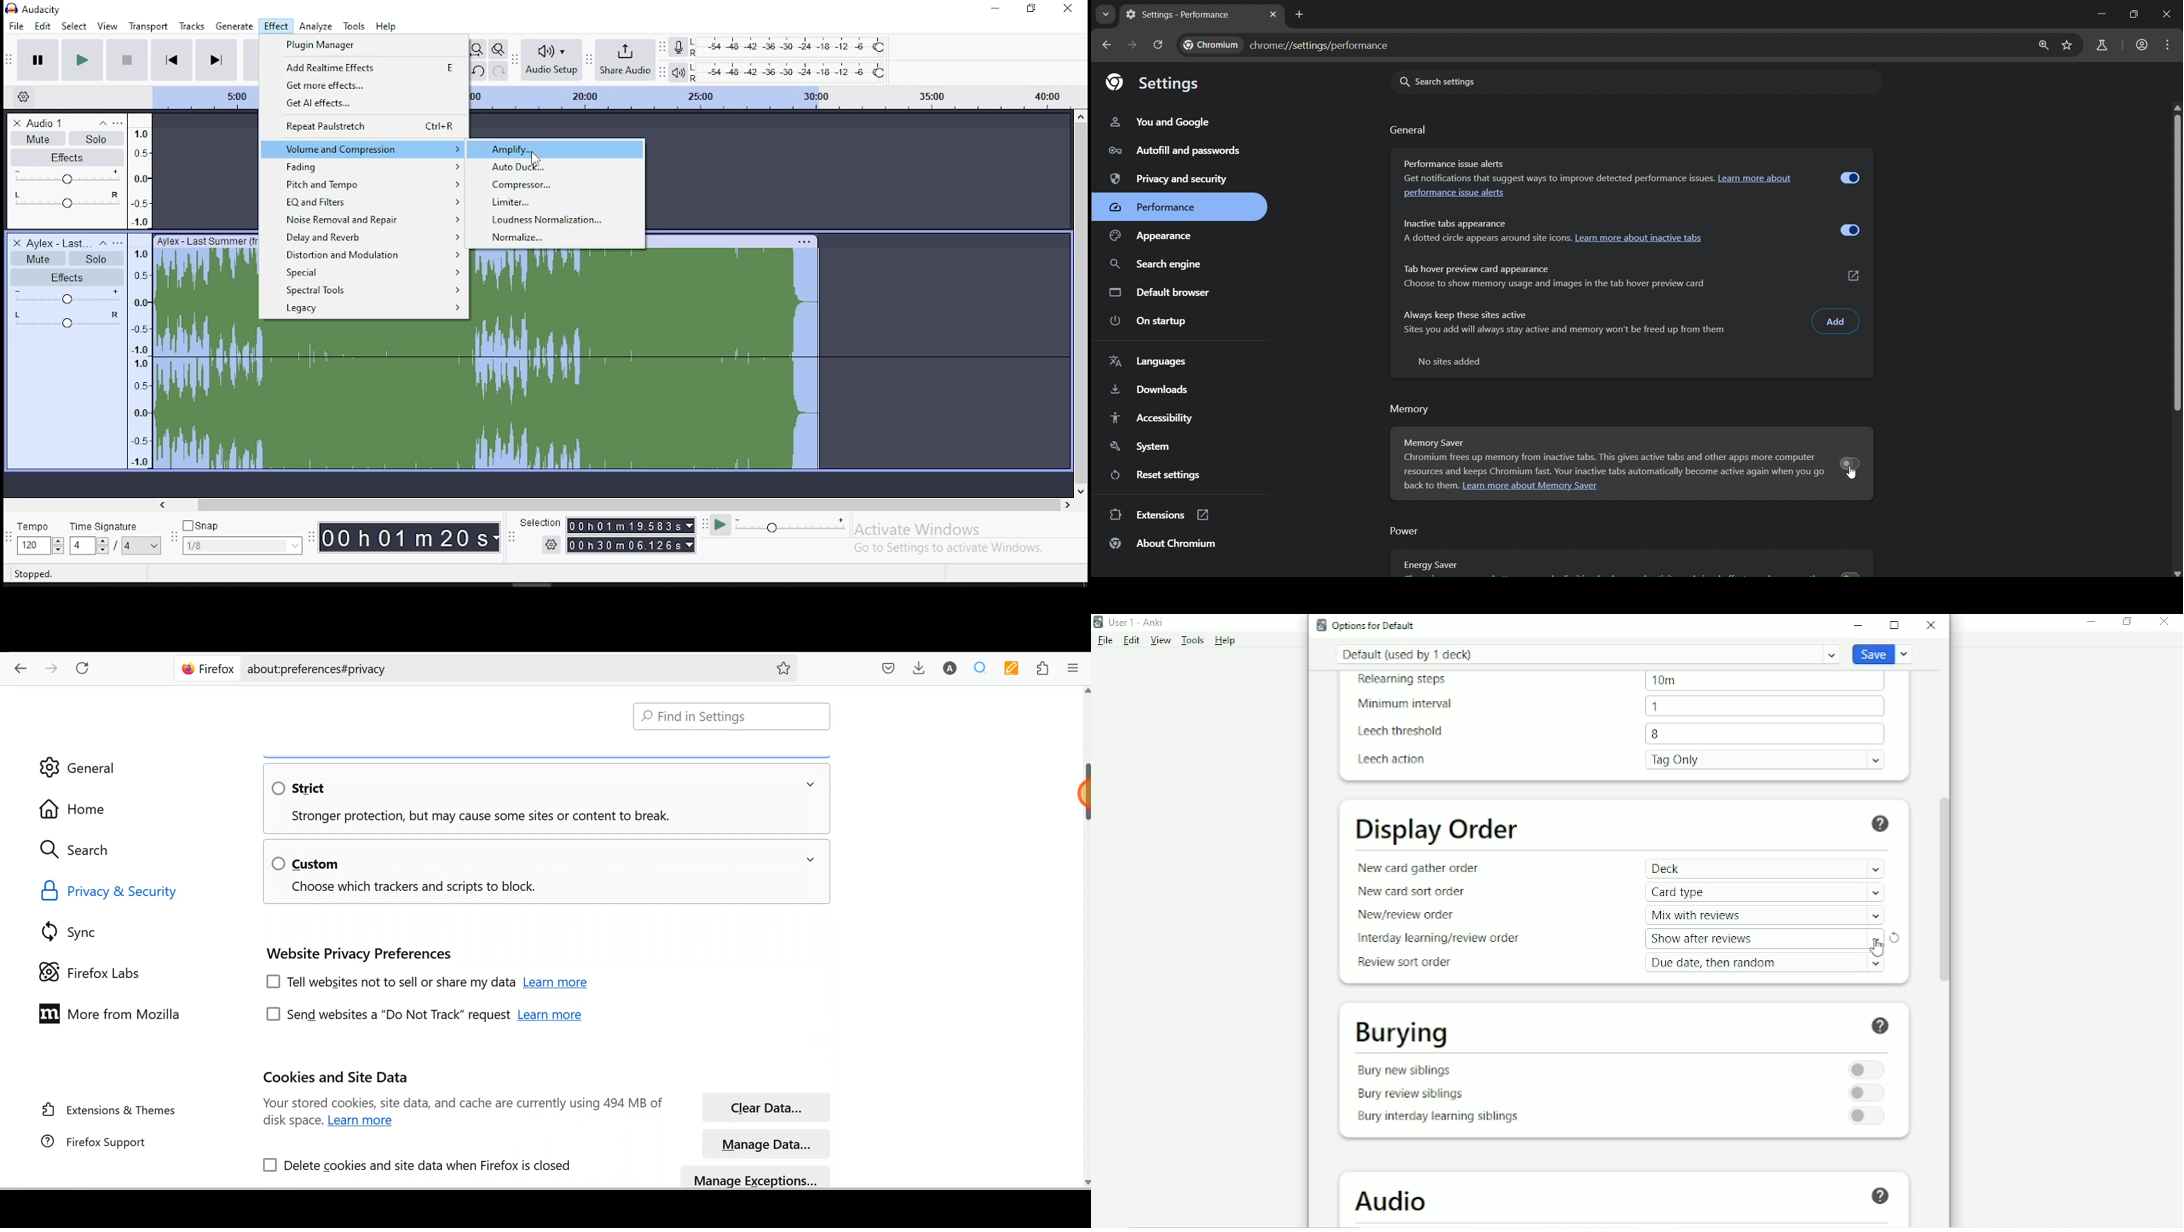 Image resolution: width=2184 pixels, height=1232 pixels. I want to click on User 1 - Anki, so click(1136, 622).